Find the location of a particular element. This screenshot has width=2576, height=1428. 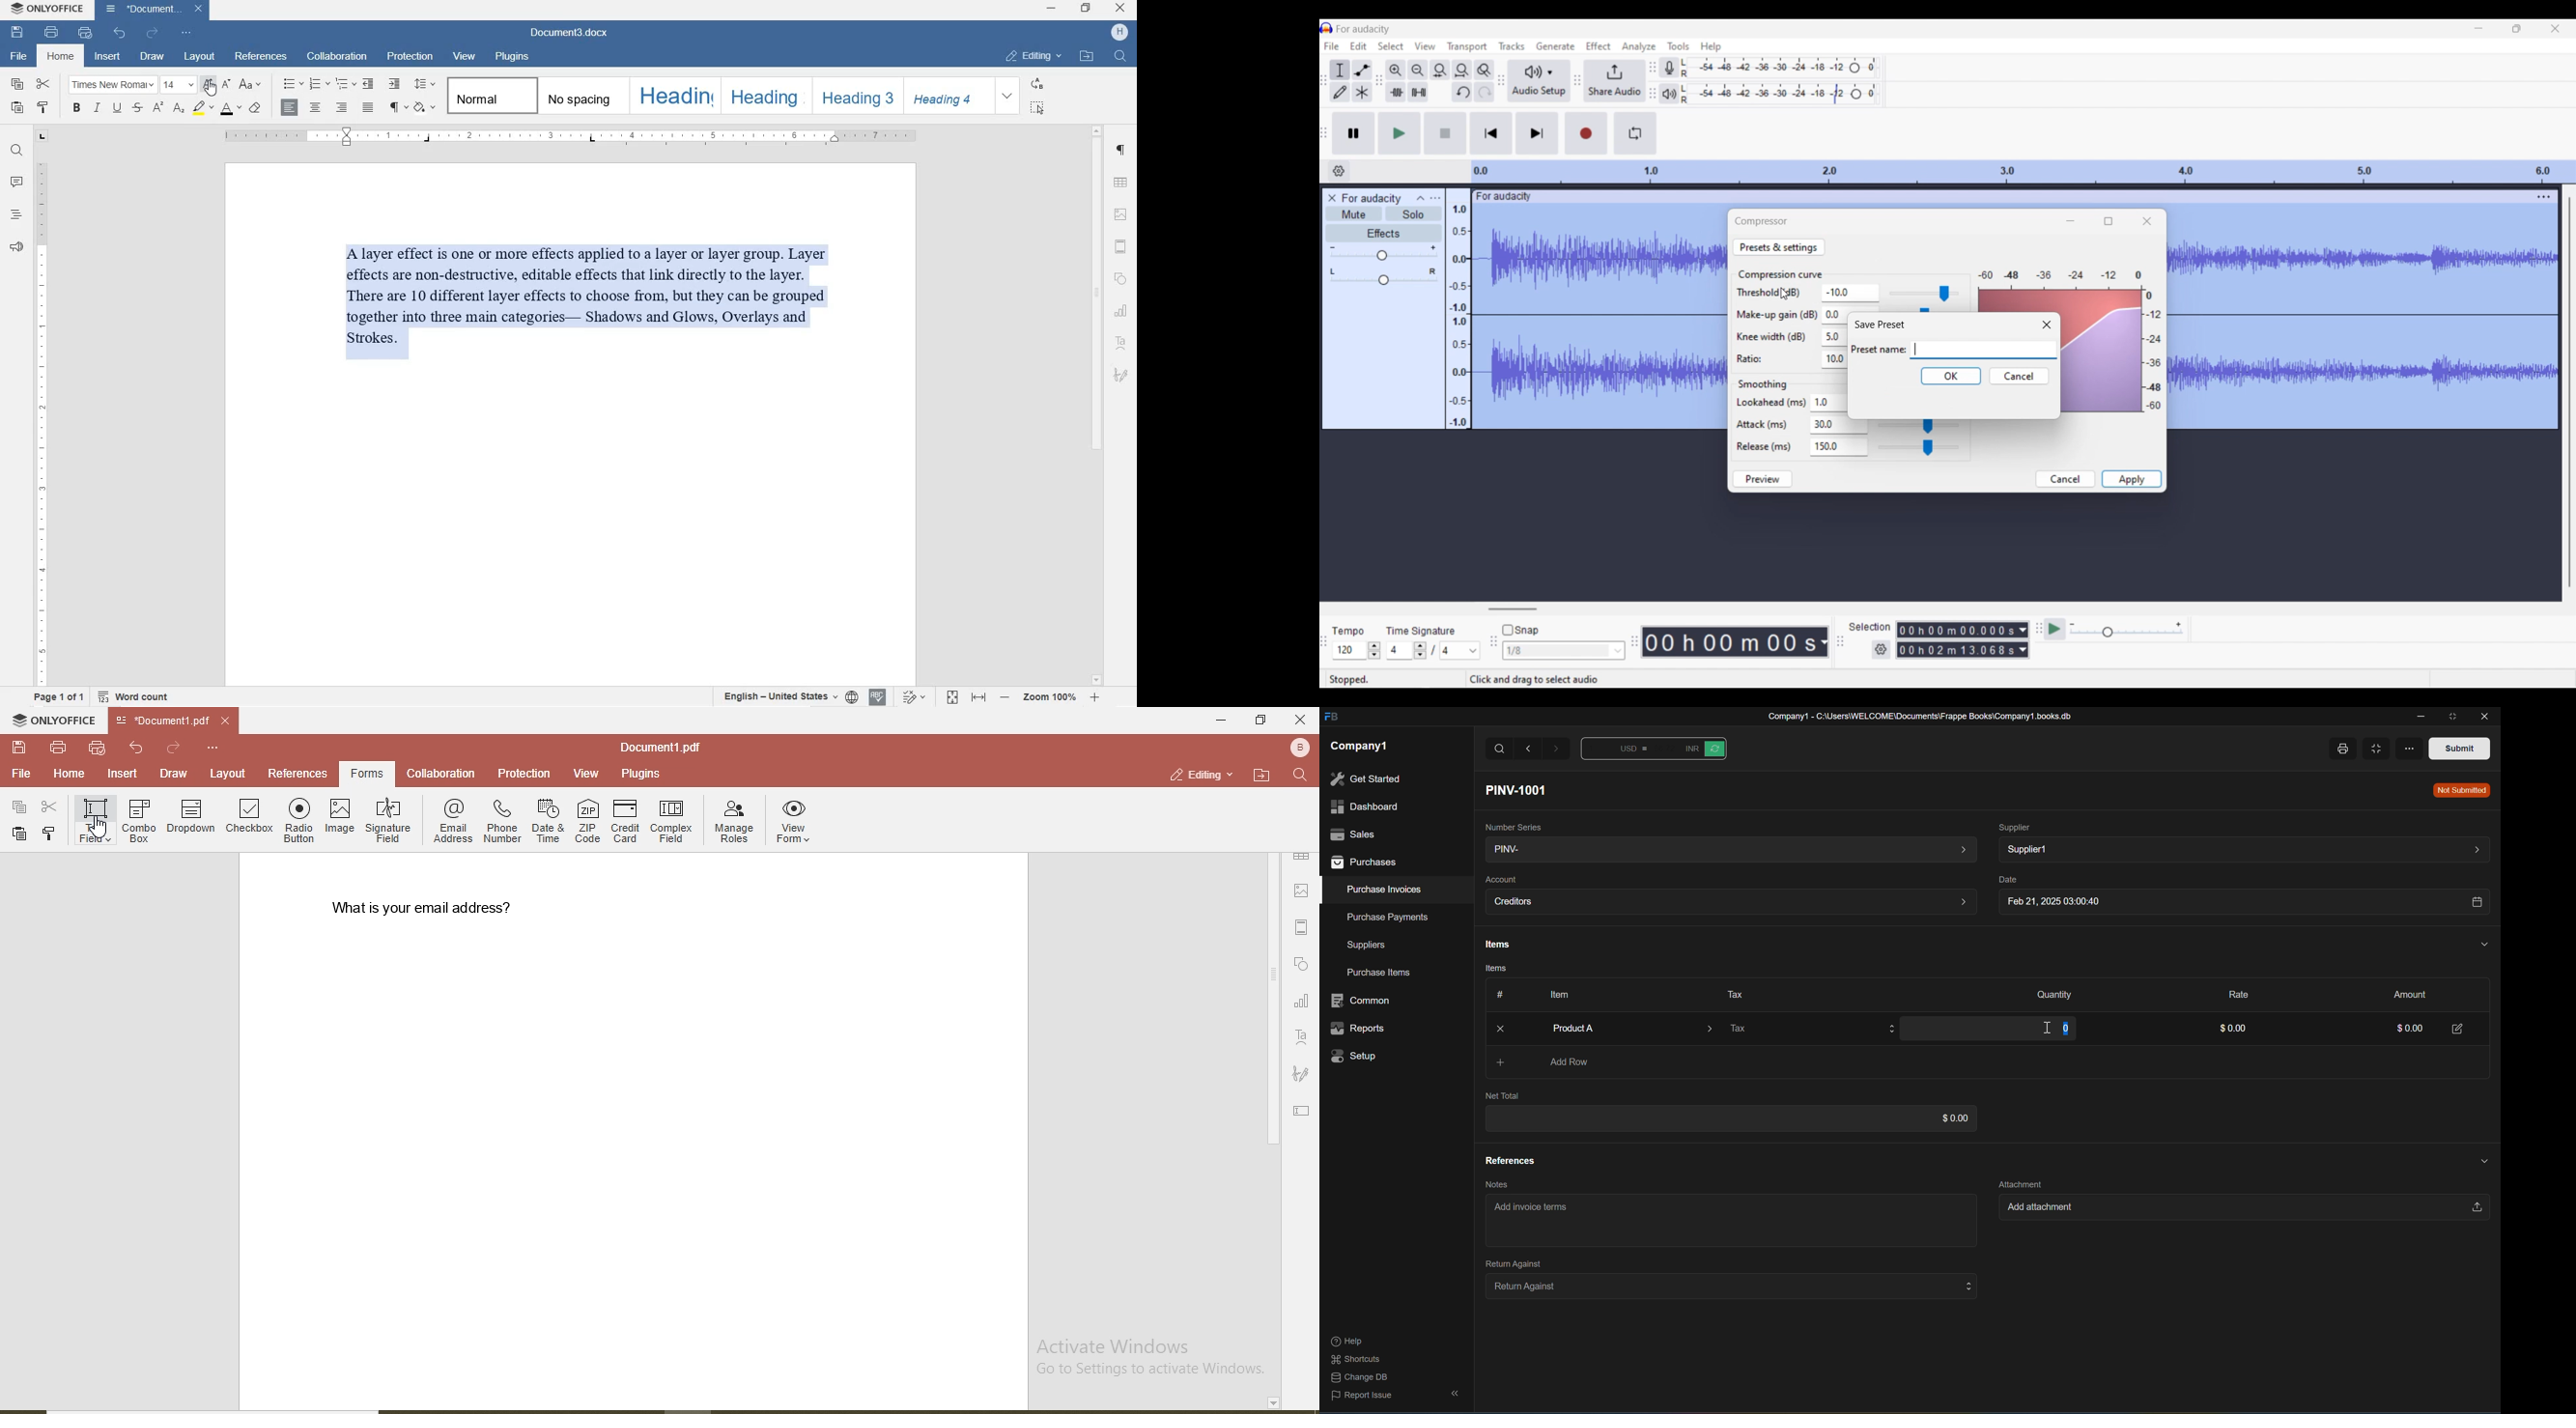

PINV- is located at coordinates (1727, 851).